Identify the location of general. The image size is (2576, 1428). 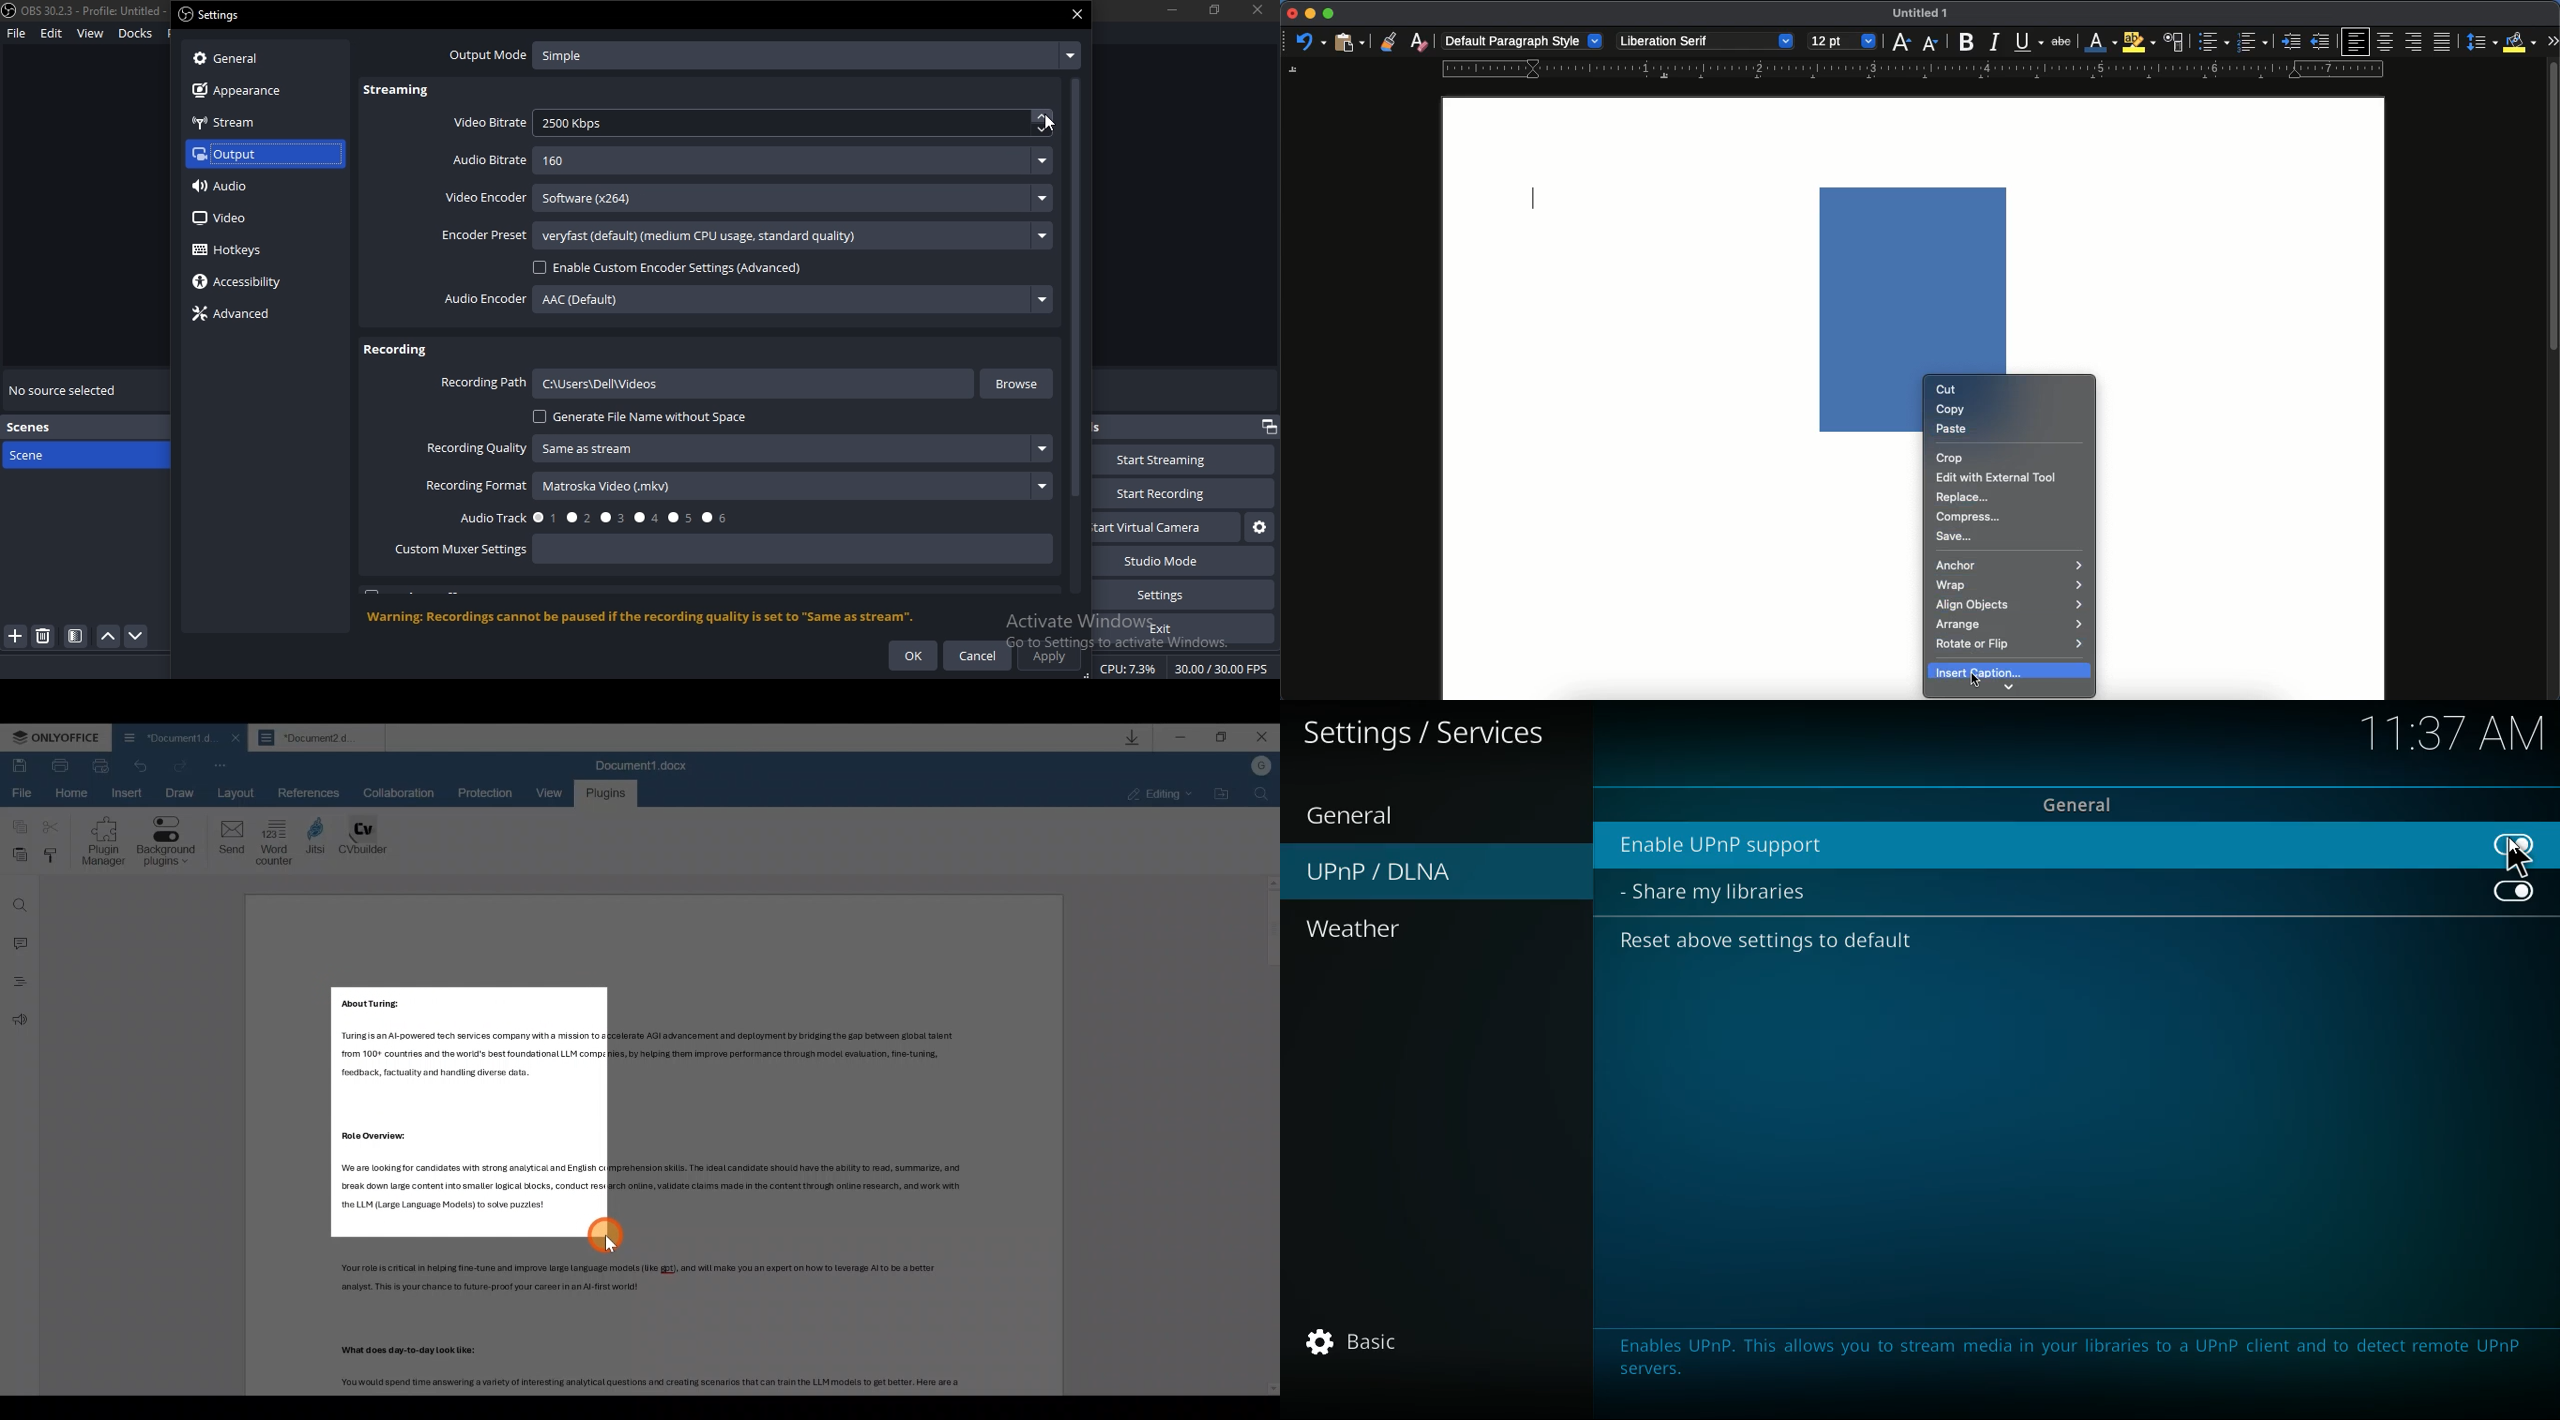
(1375, 814).